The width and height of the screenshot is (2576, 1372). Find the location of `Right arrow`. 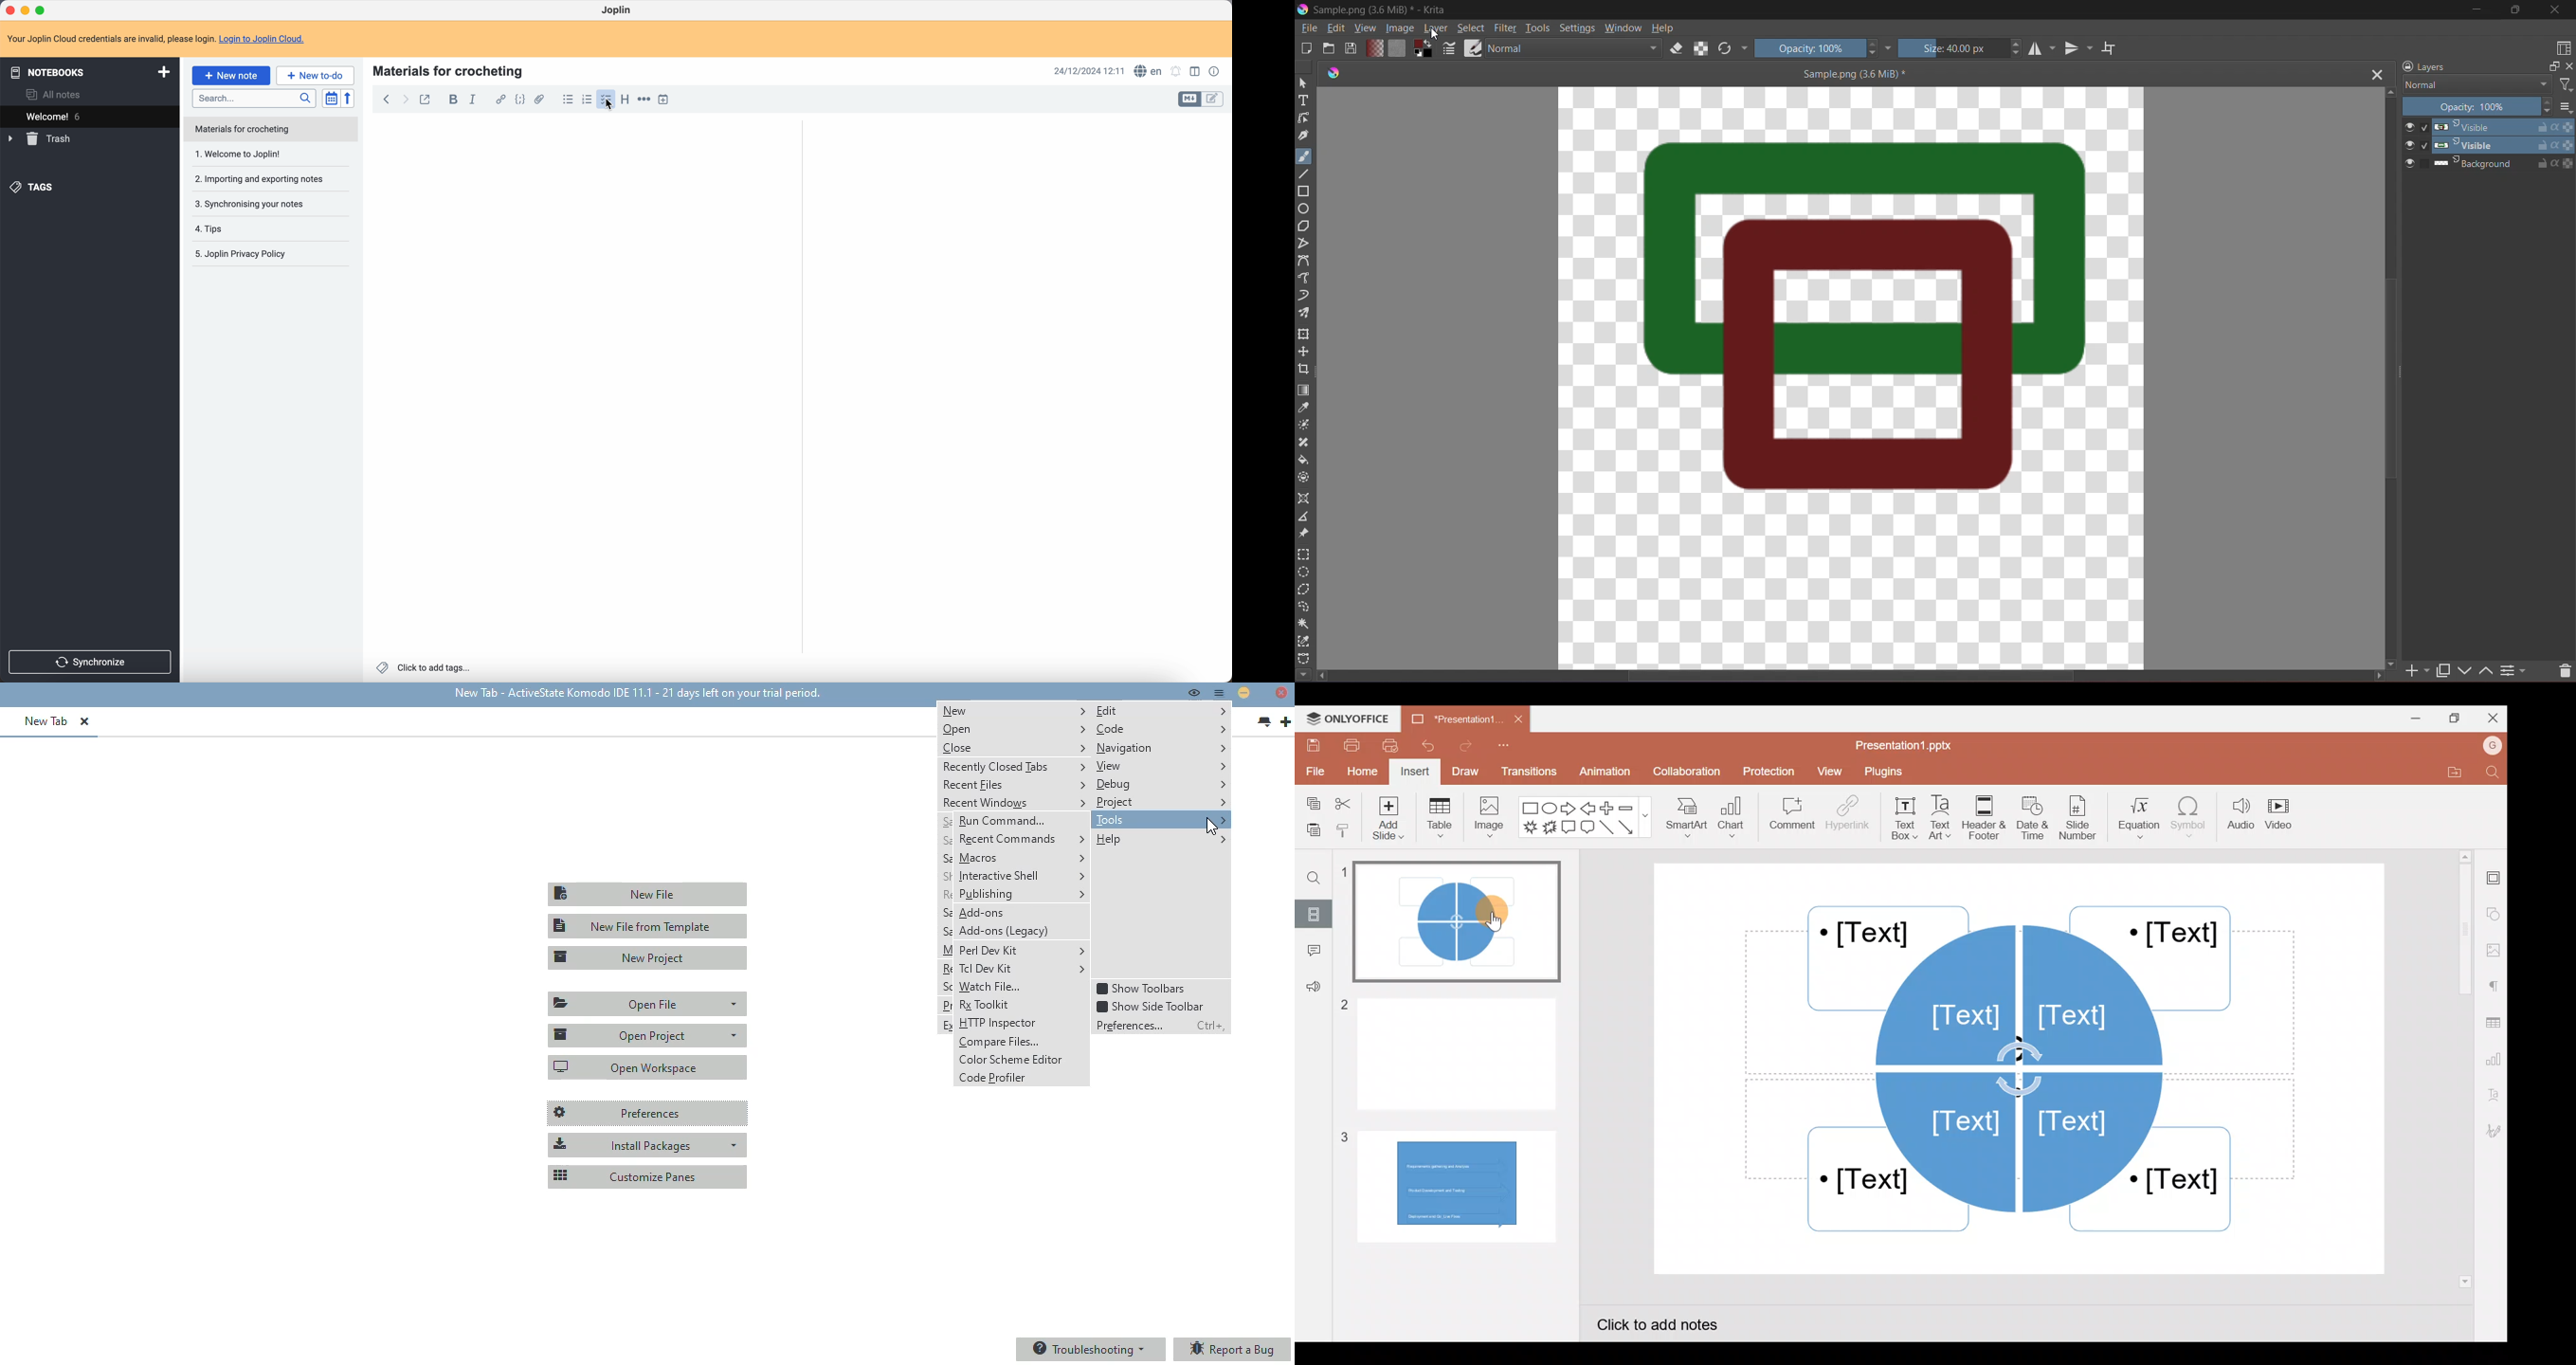

Right arrow is located at coordinates (1569, 810).